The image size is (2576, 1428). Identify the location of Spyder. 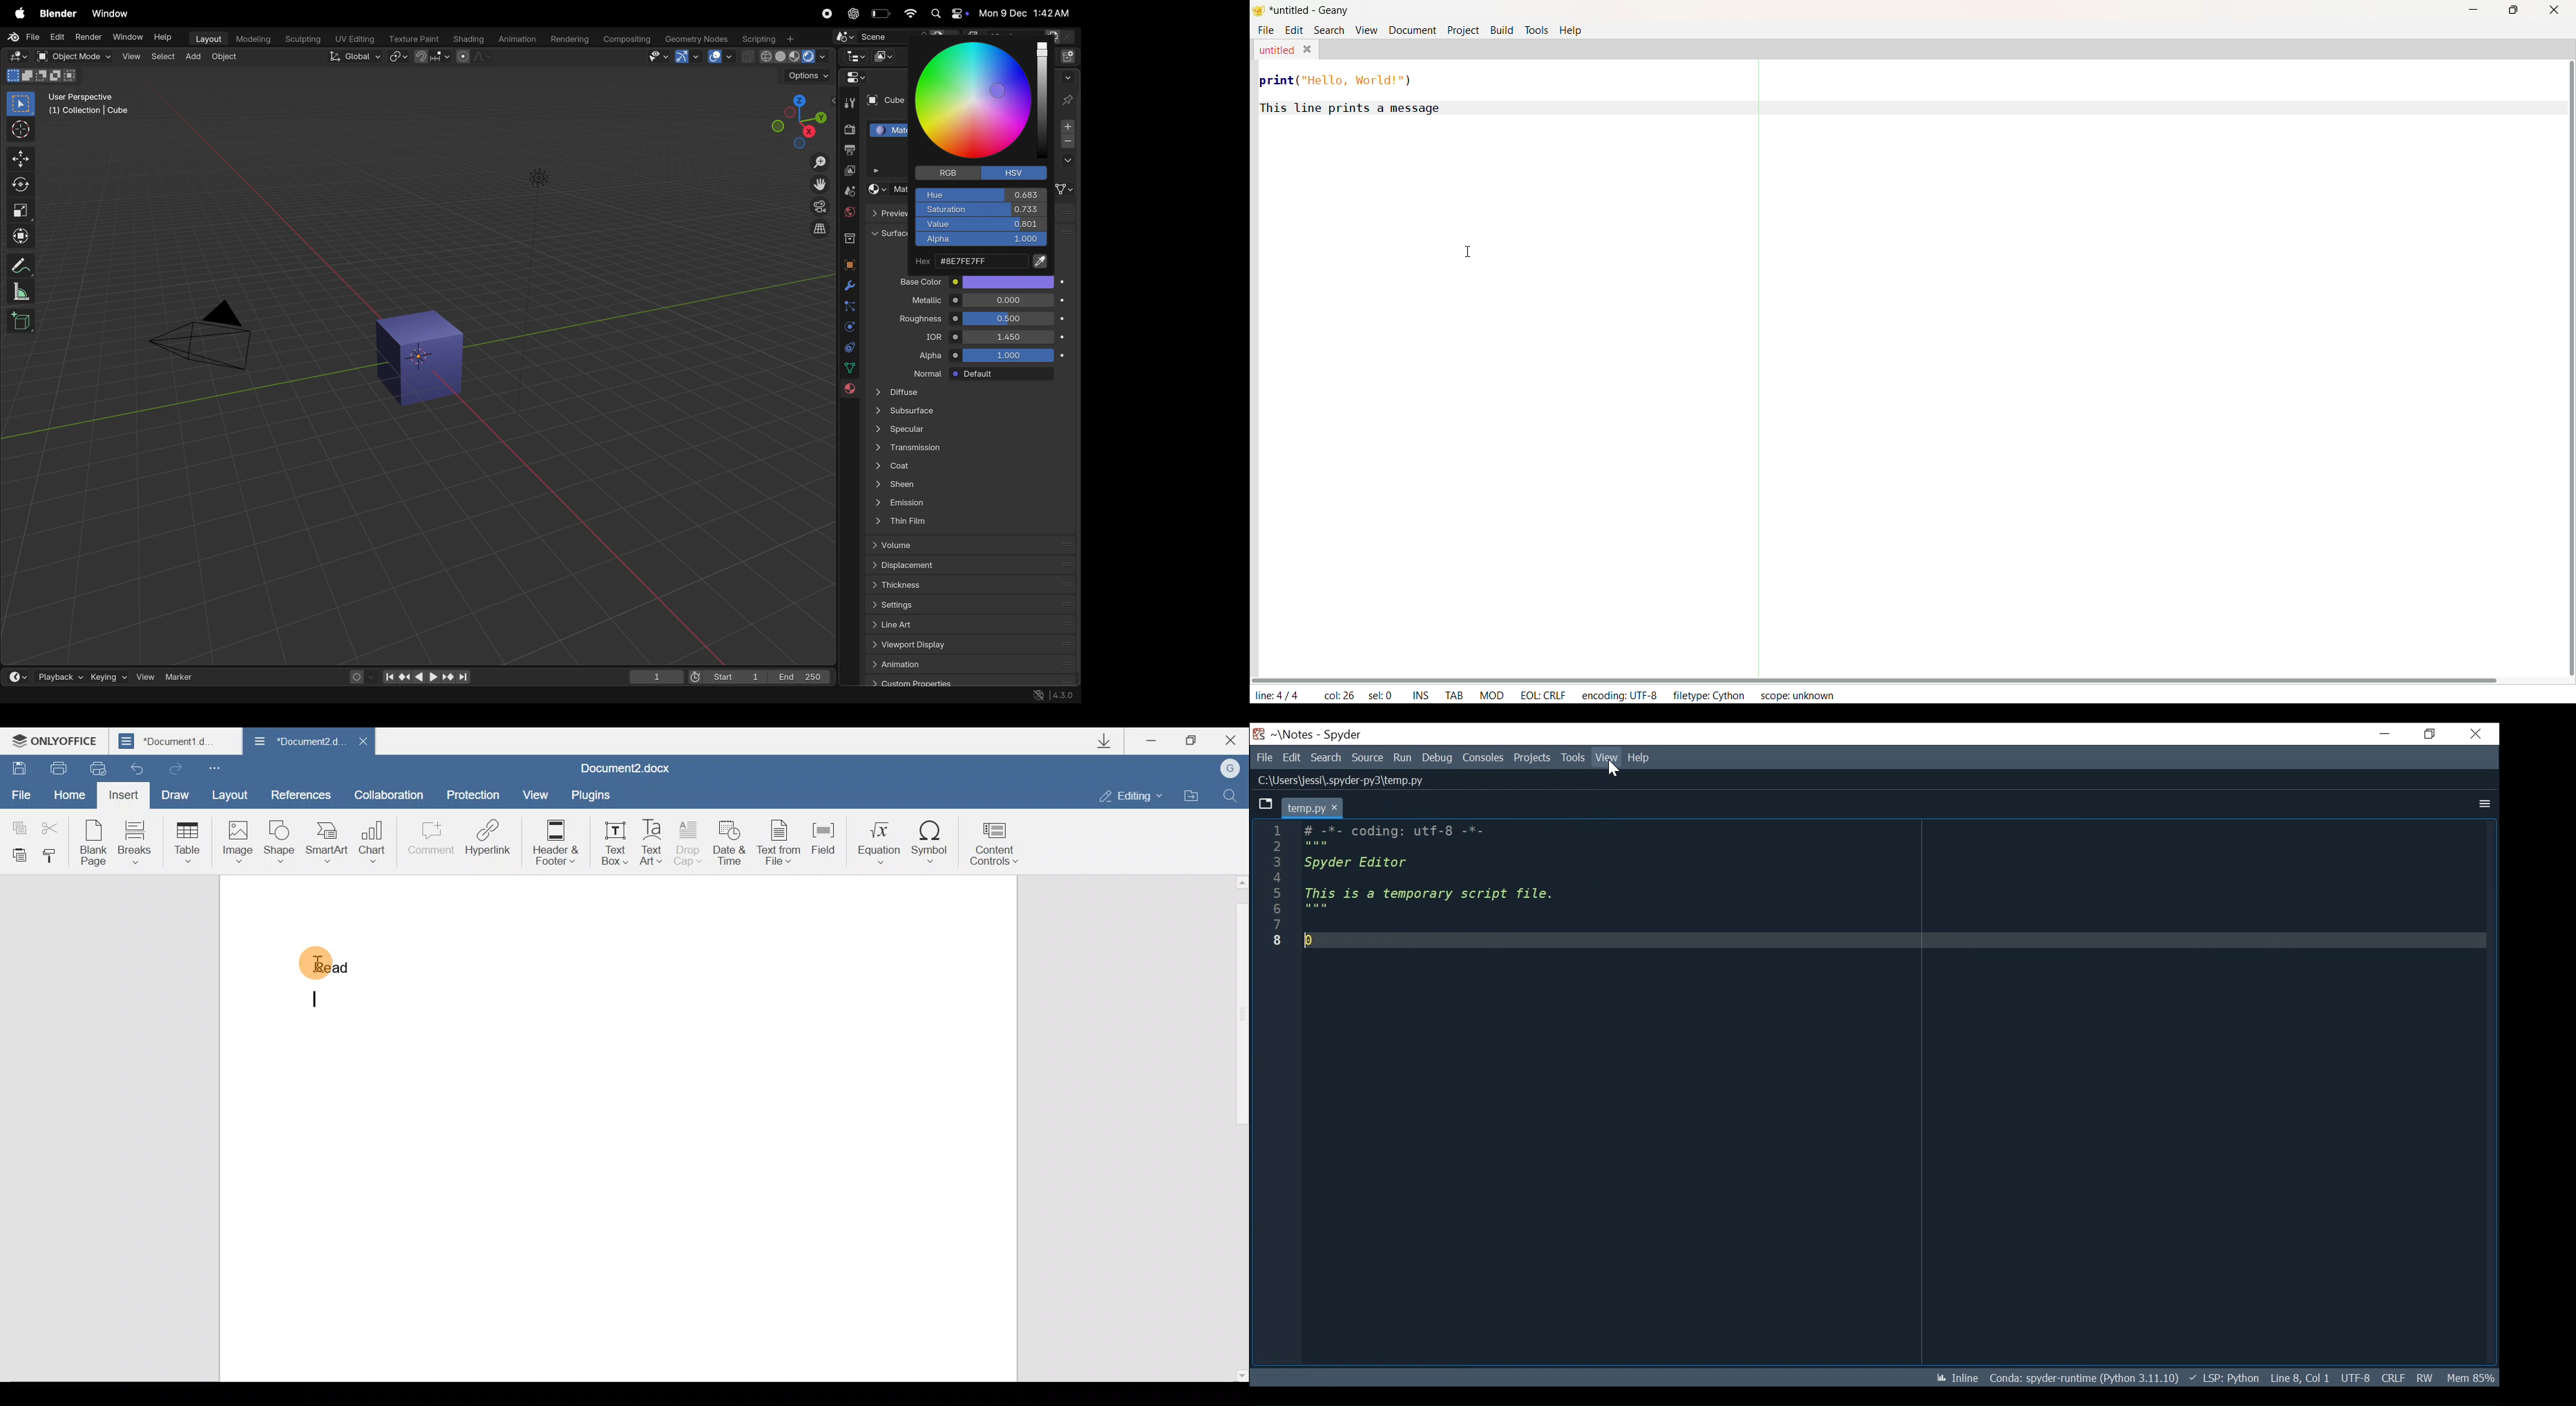
(1342, 735).